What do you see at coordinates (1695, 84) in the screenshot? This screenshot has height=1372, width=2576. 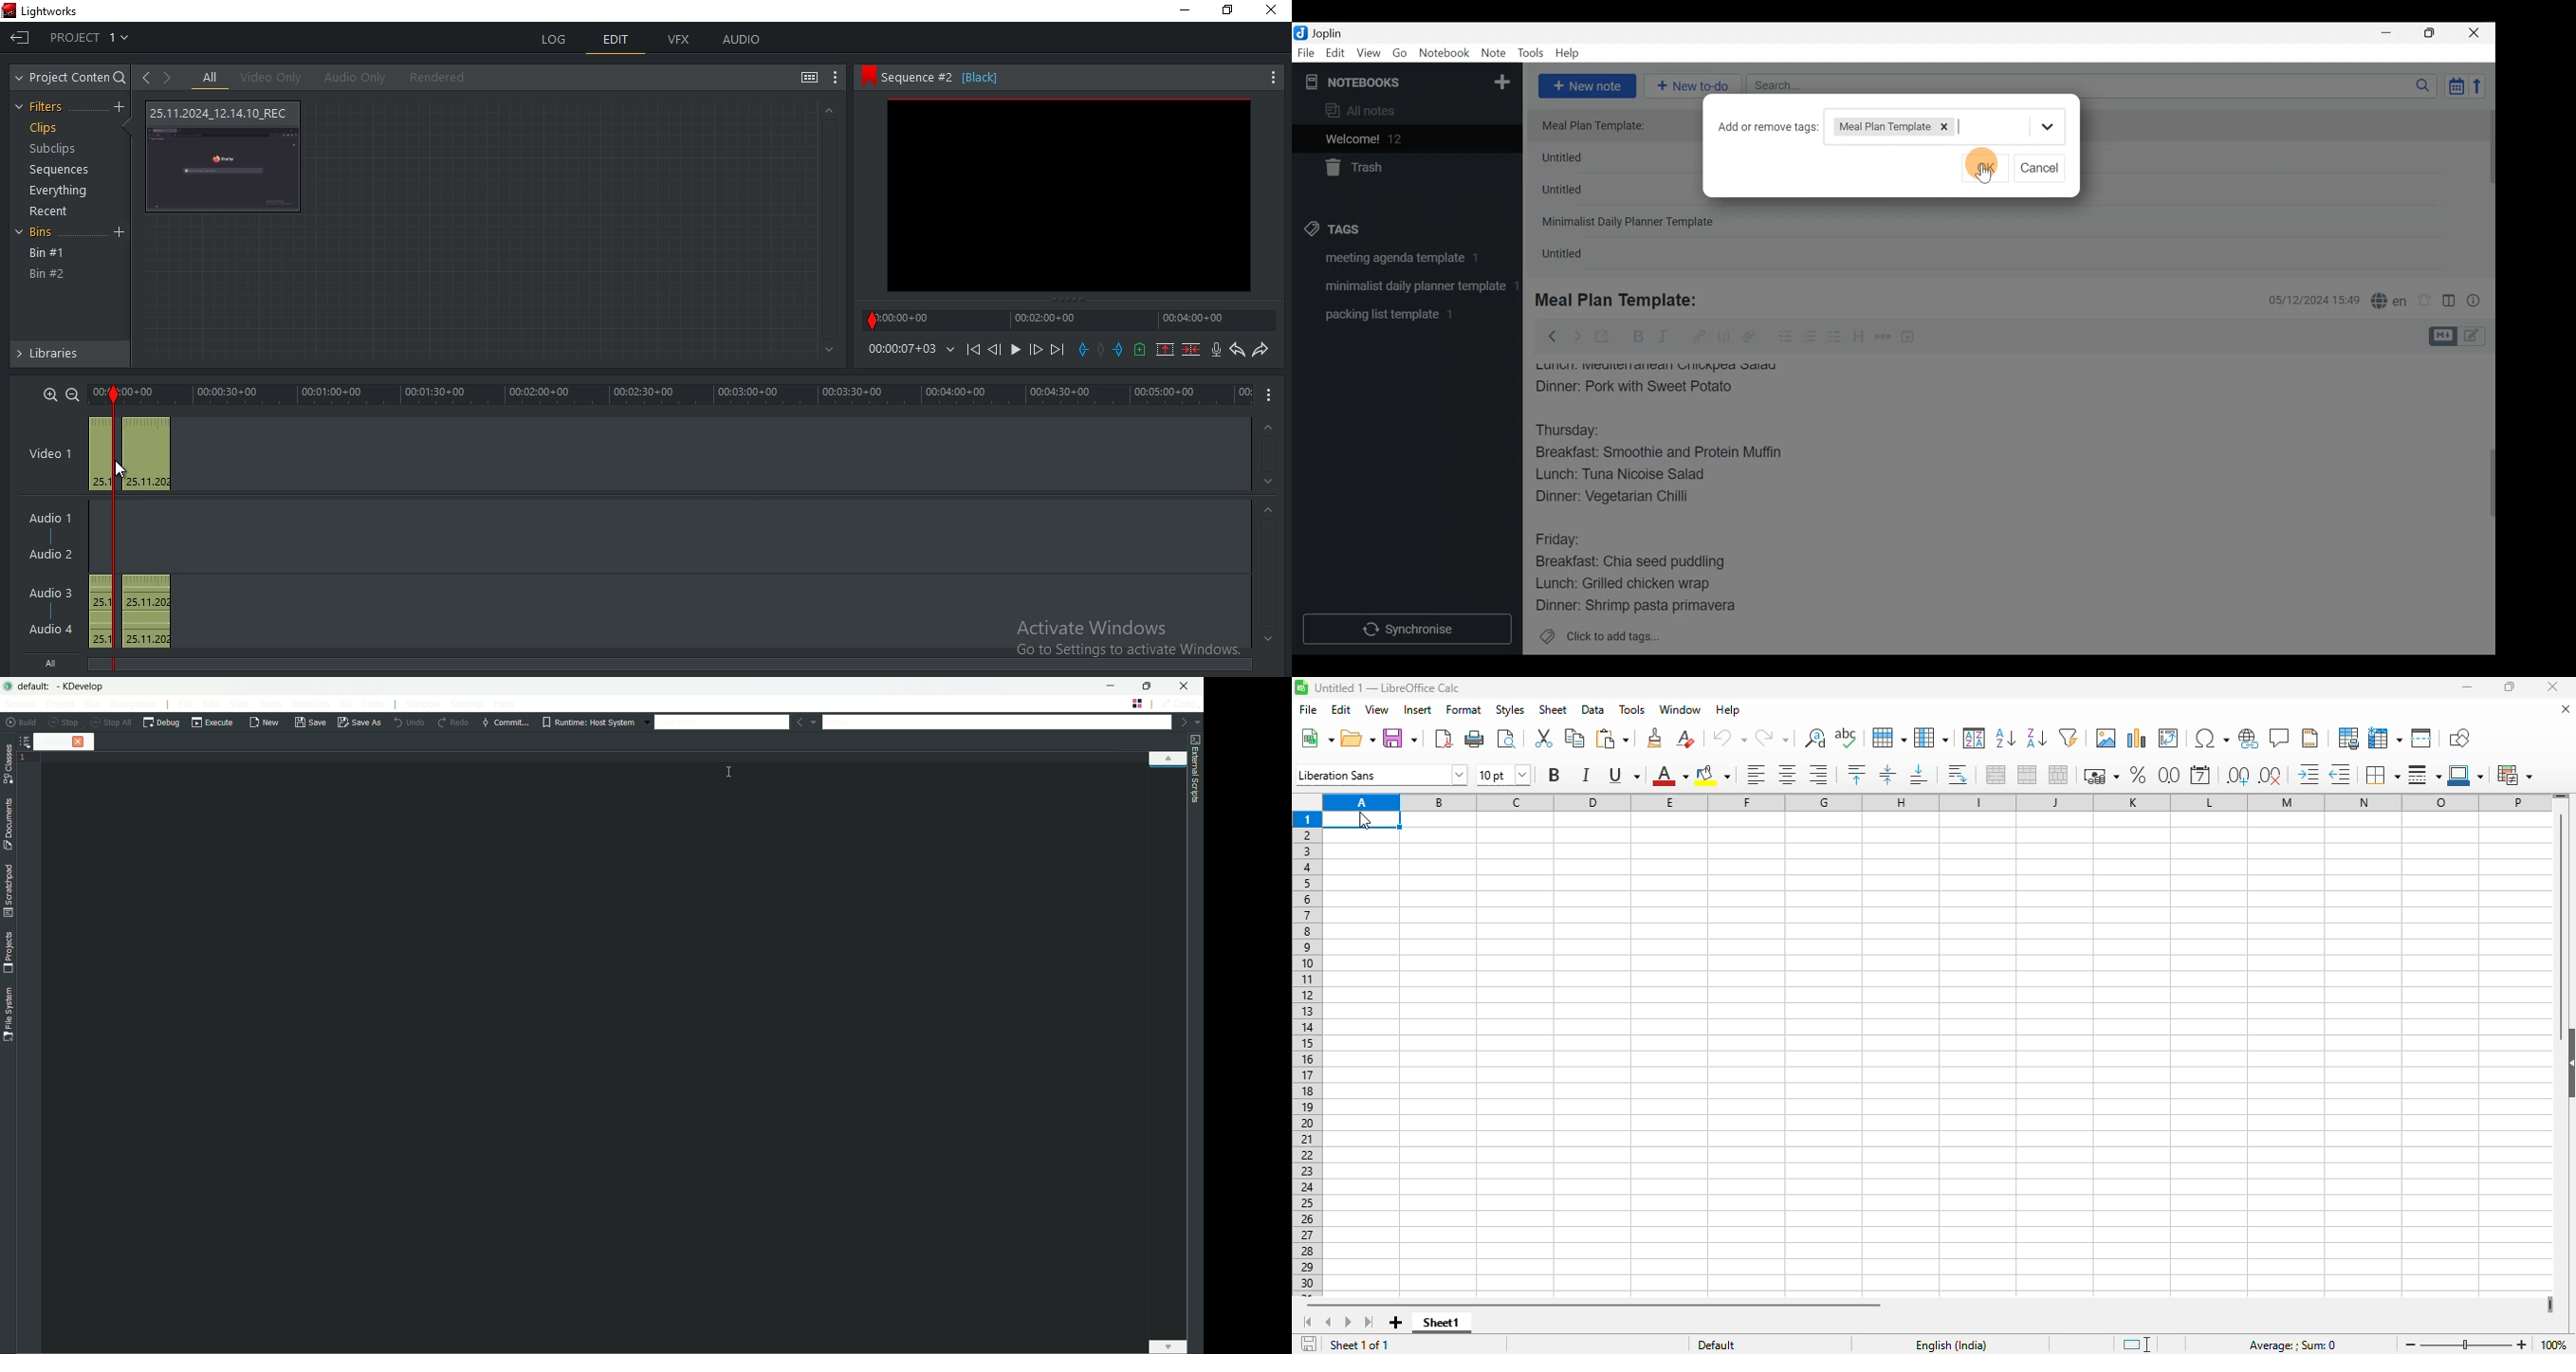 I see `New to-do` at bounding box center [1695, 84].